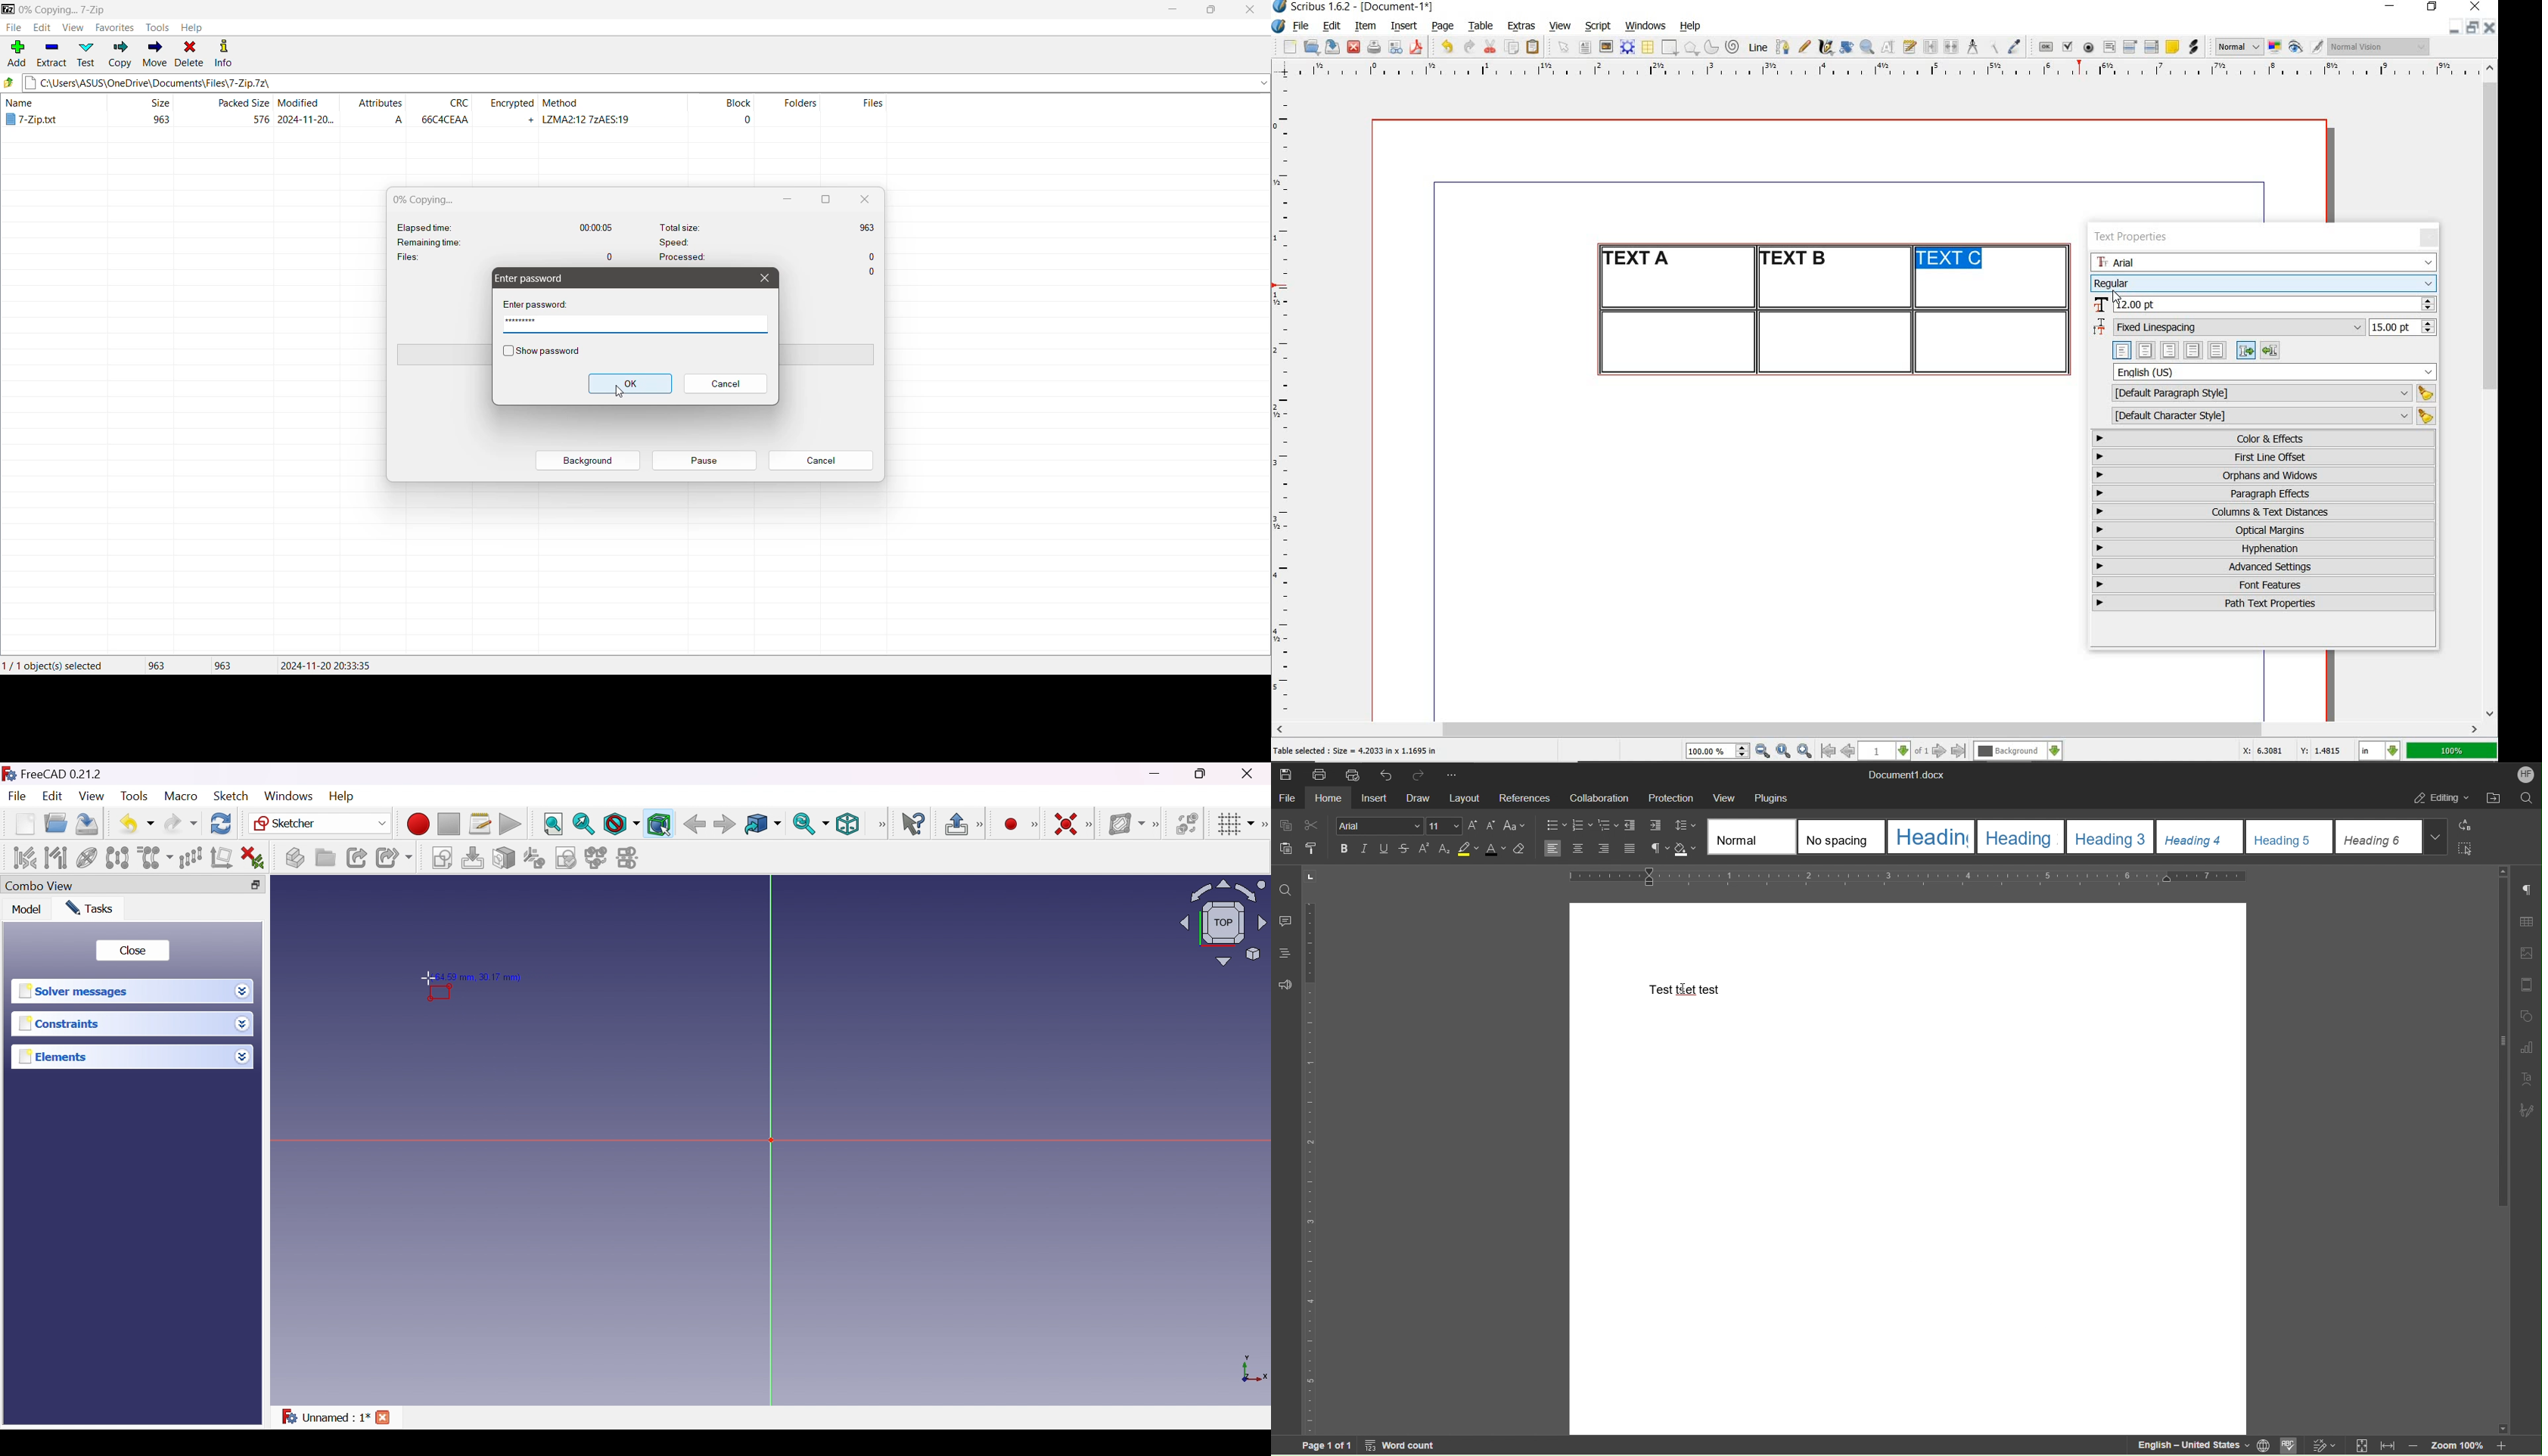 This screenshot has width=2548, height=1456. What do you see at coordinates (1284, 773) in the screenshot?
I see `Save` at bounding box center [1284, 773].